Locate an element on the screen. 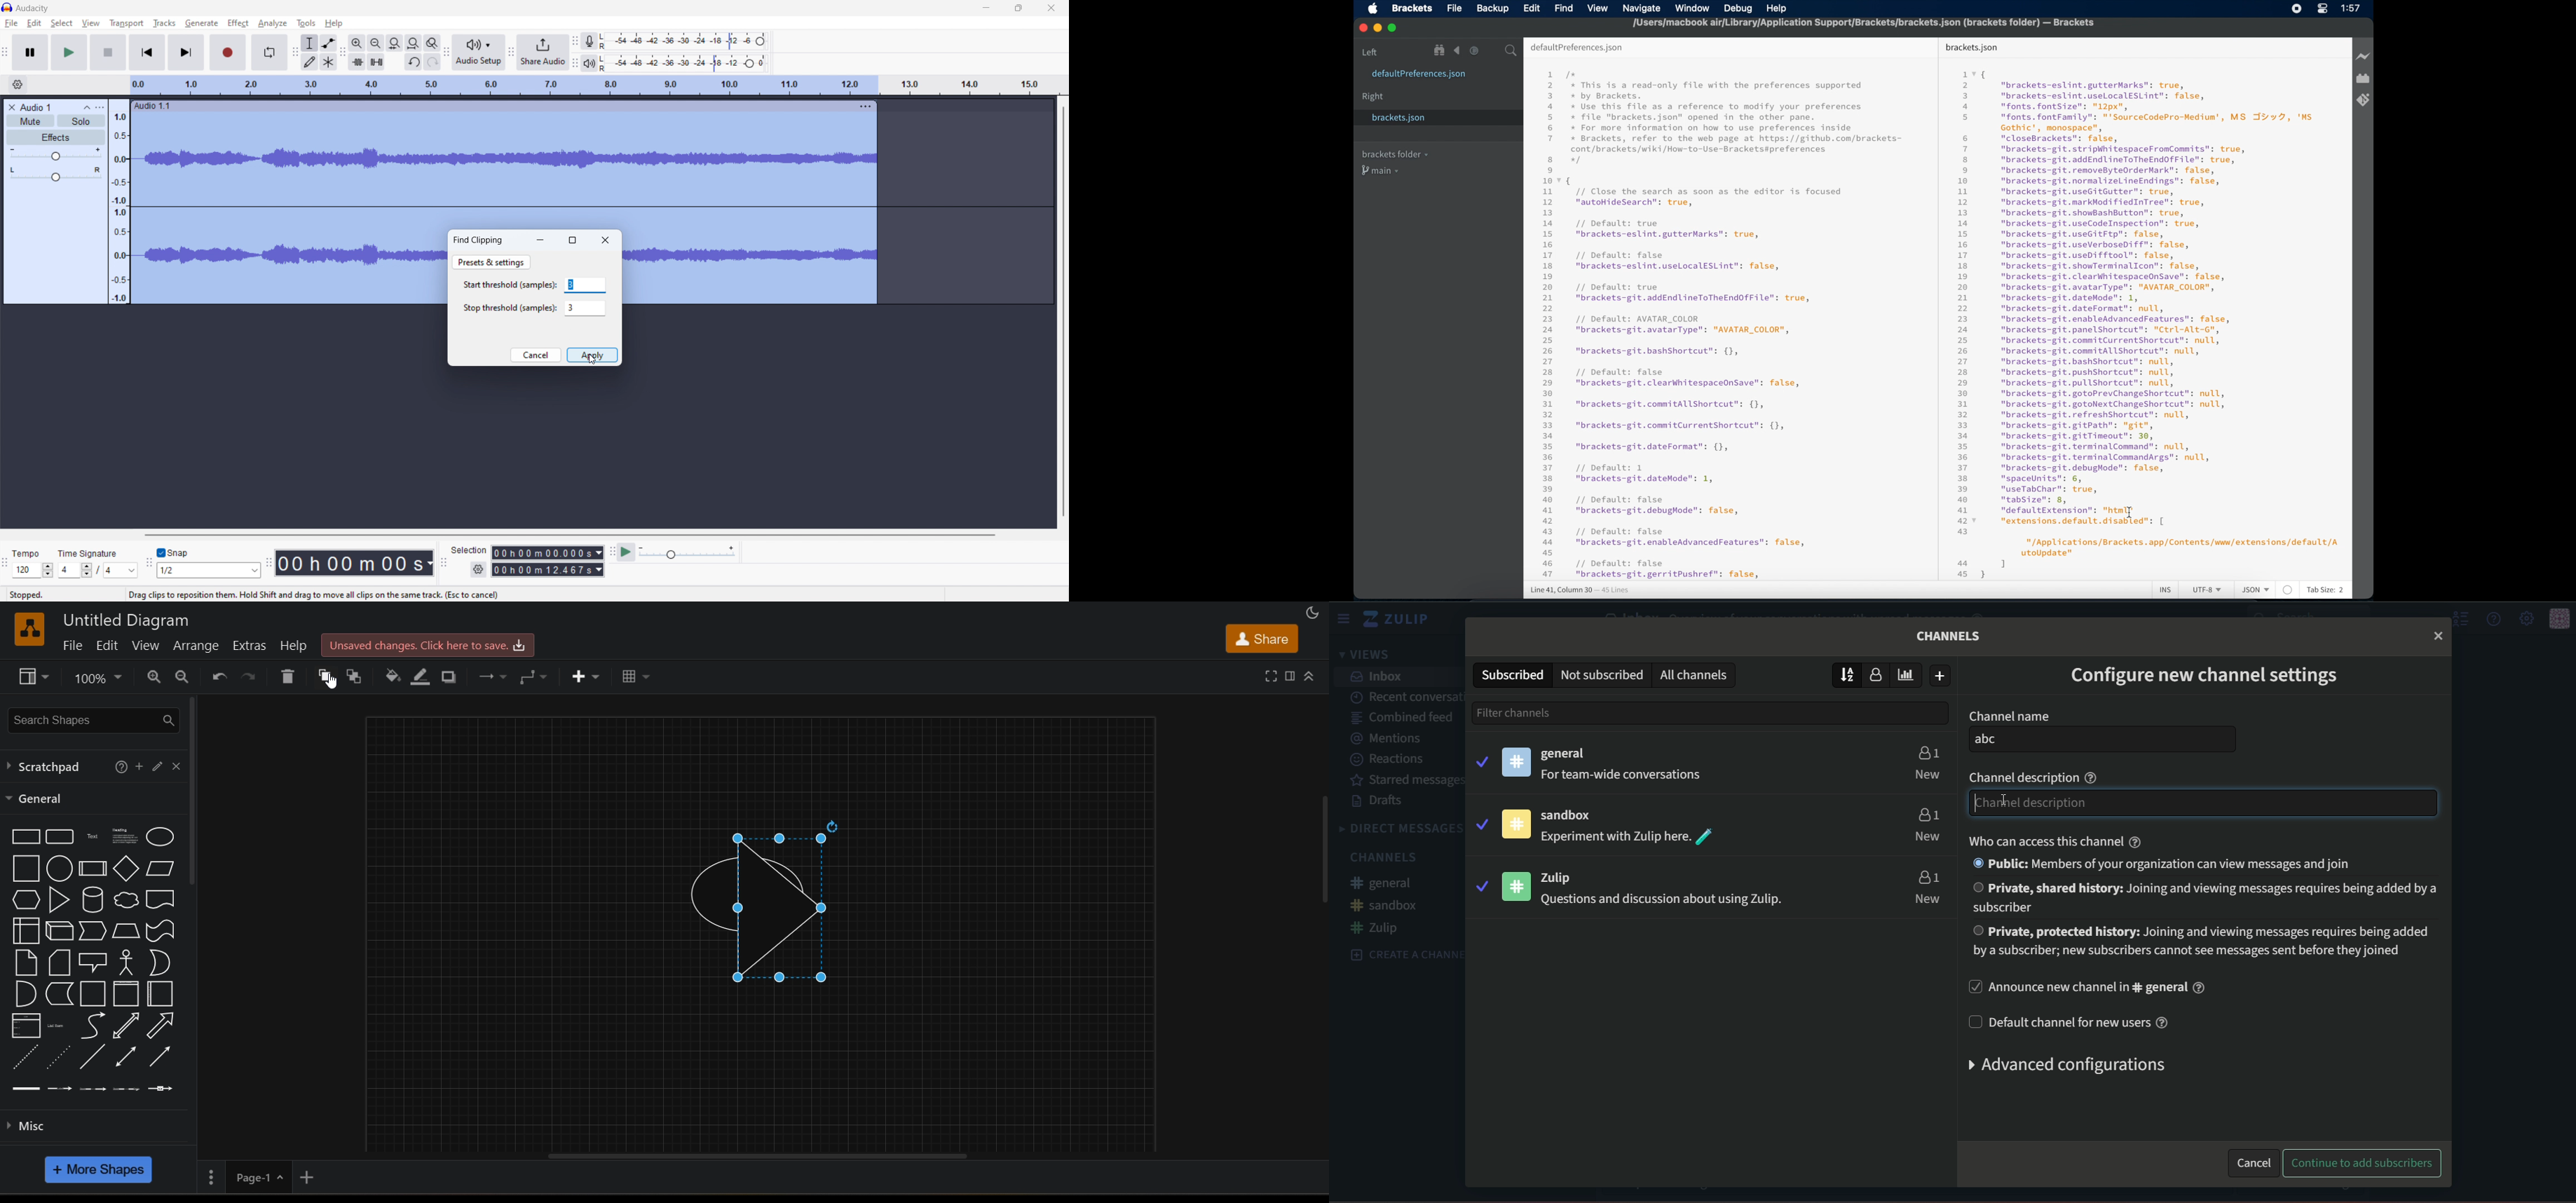 The width and height of the screenshot is (2576, 1204). find clipping dialogbox is located at coordinates (478, 241).